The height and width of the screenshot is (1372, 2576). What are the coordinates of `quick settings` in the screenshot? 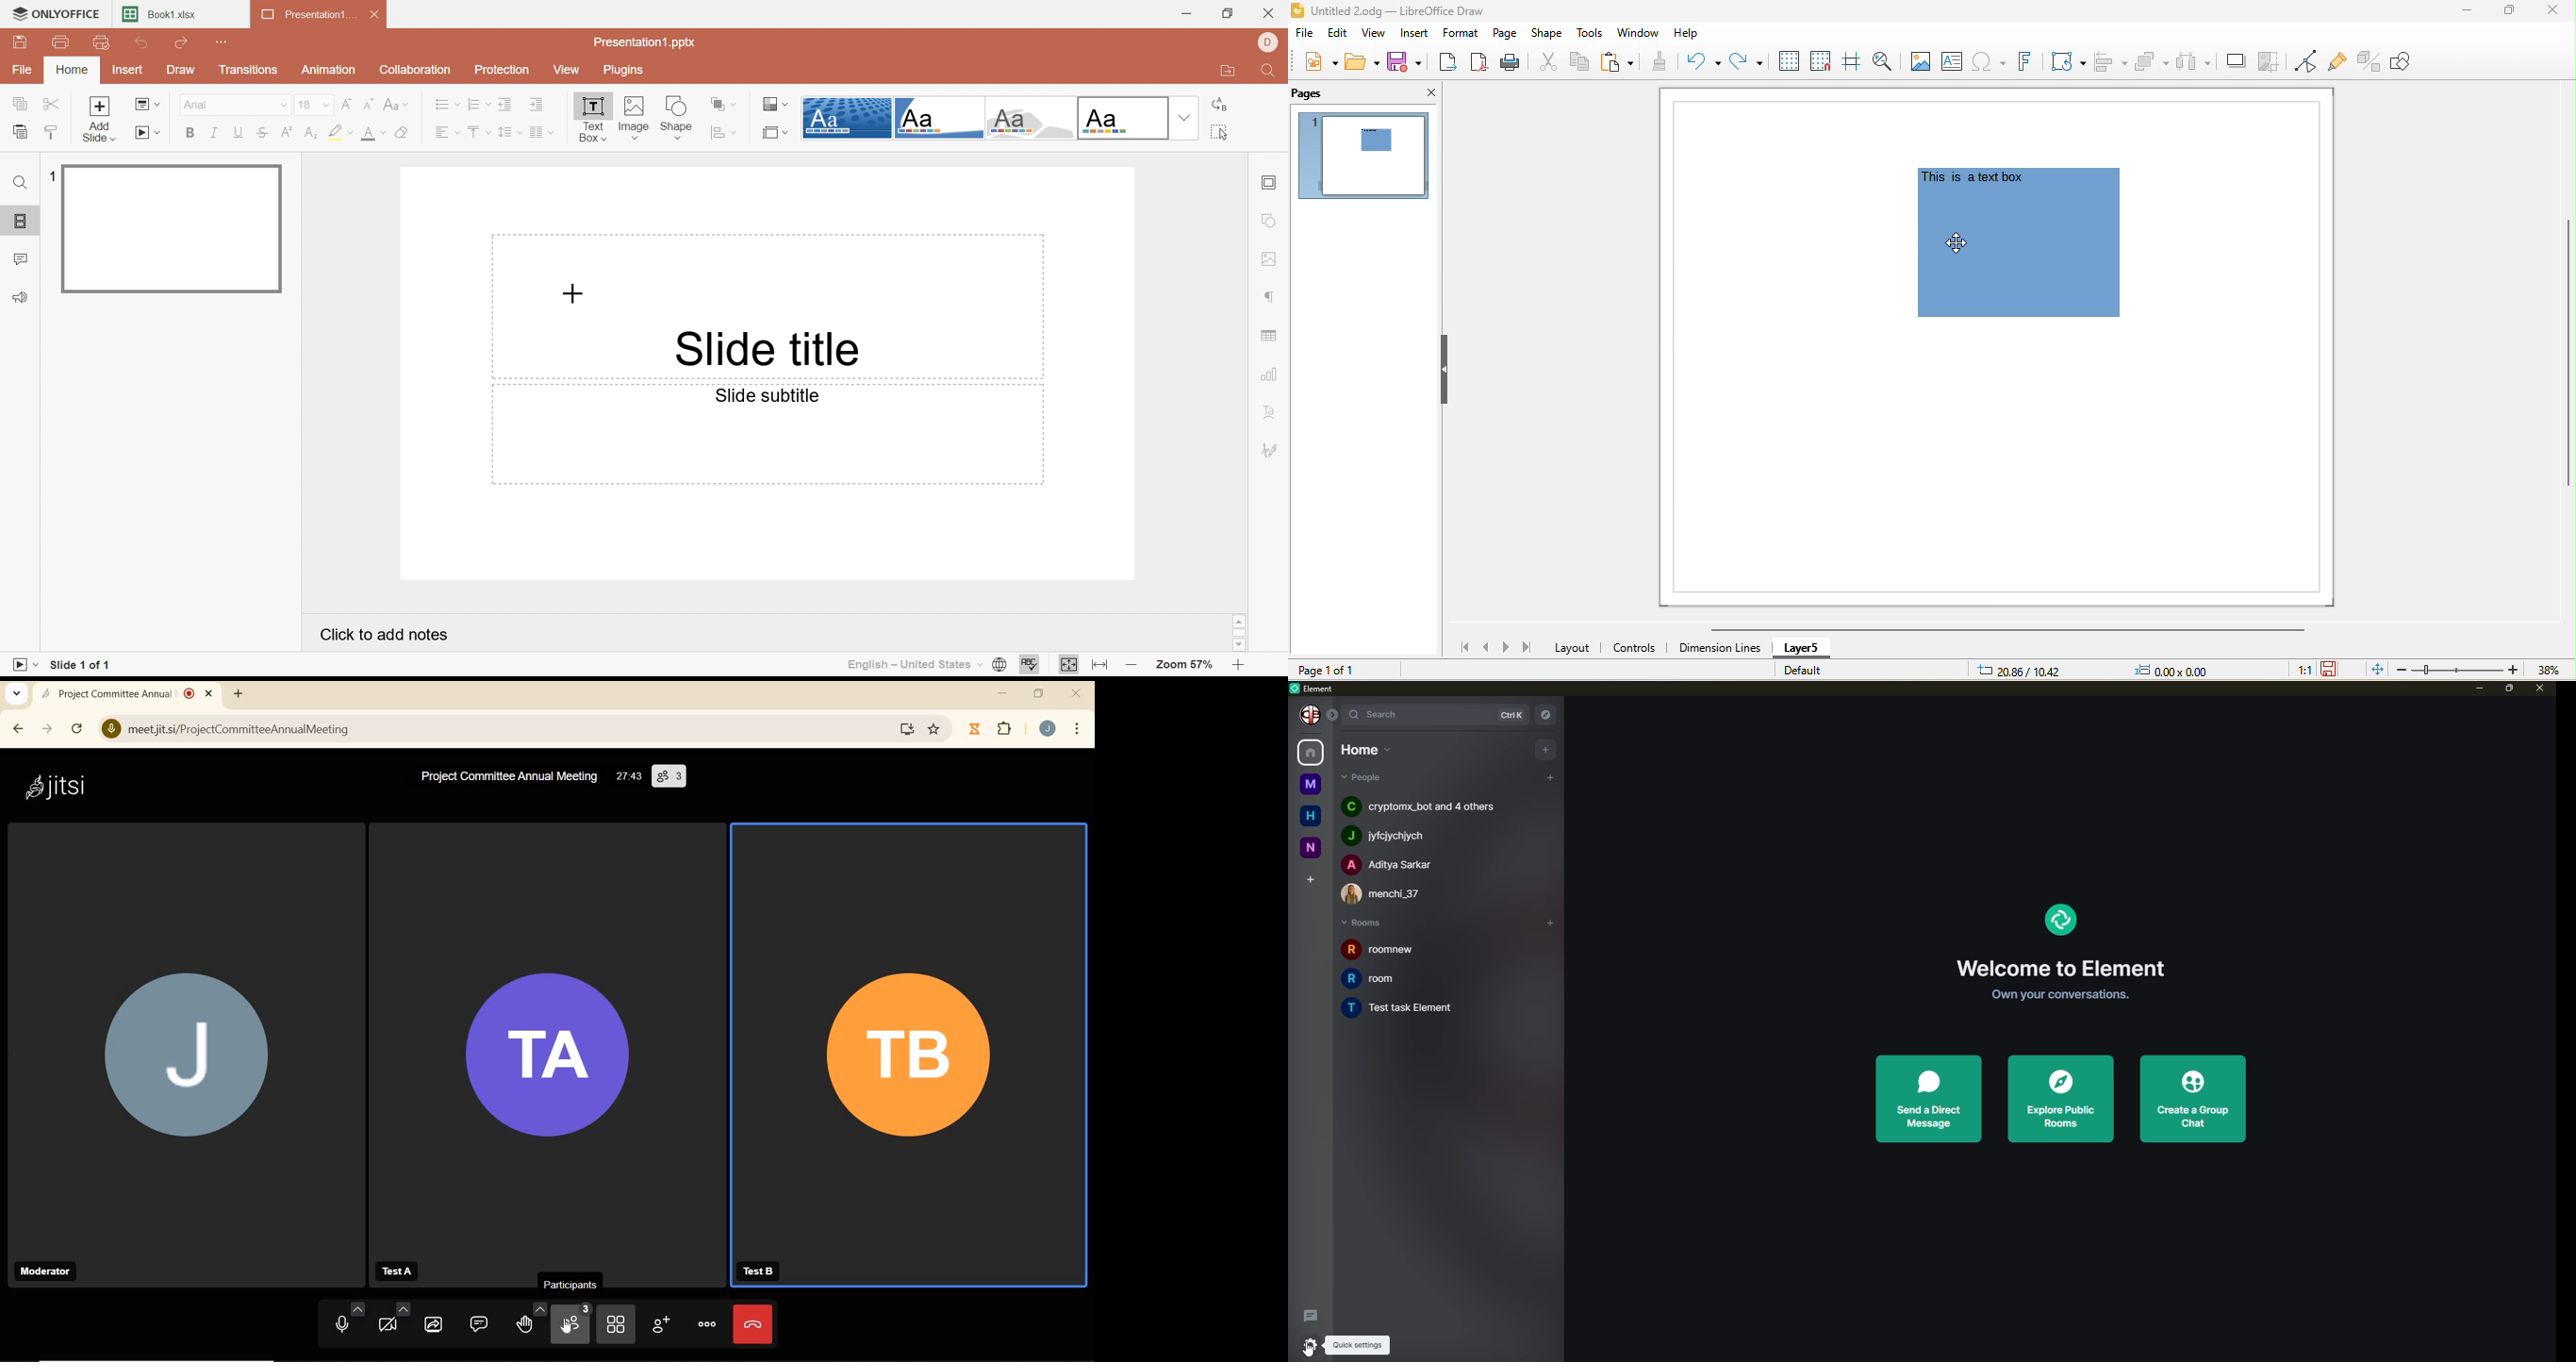 It's located at (1356, 1345).